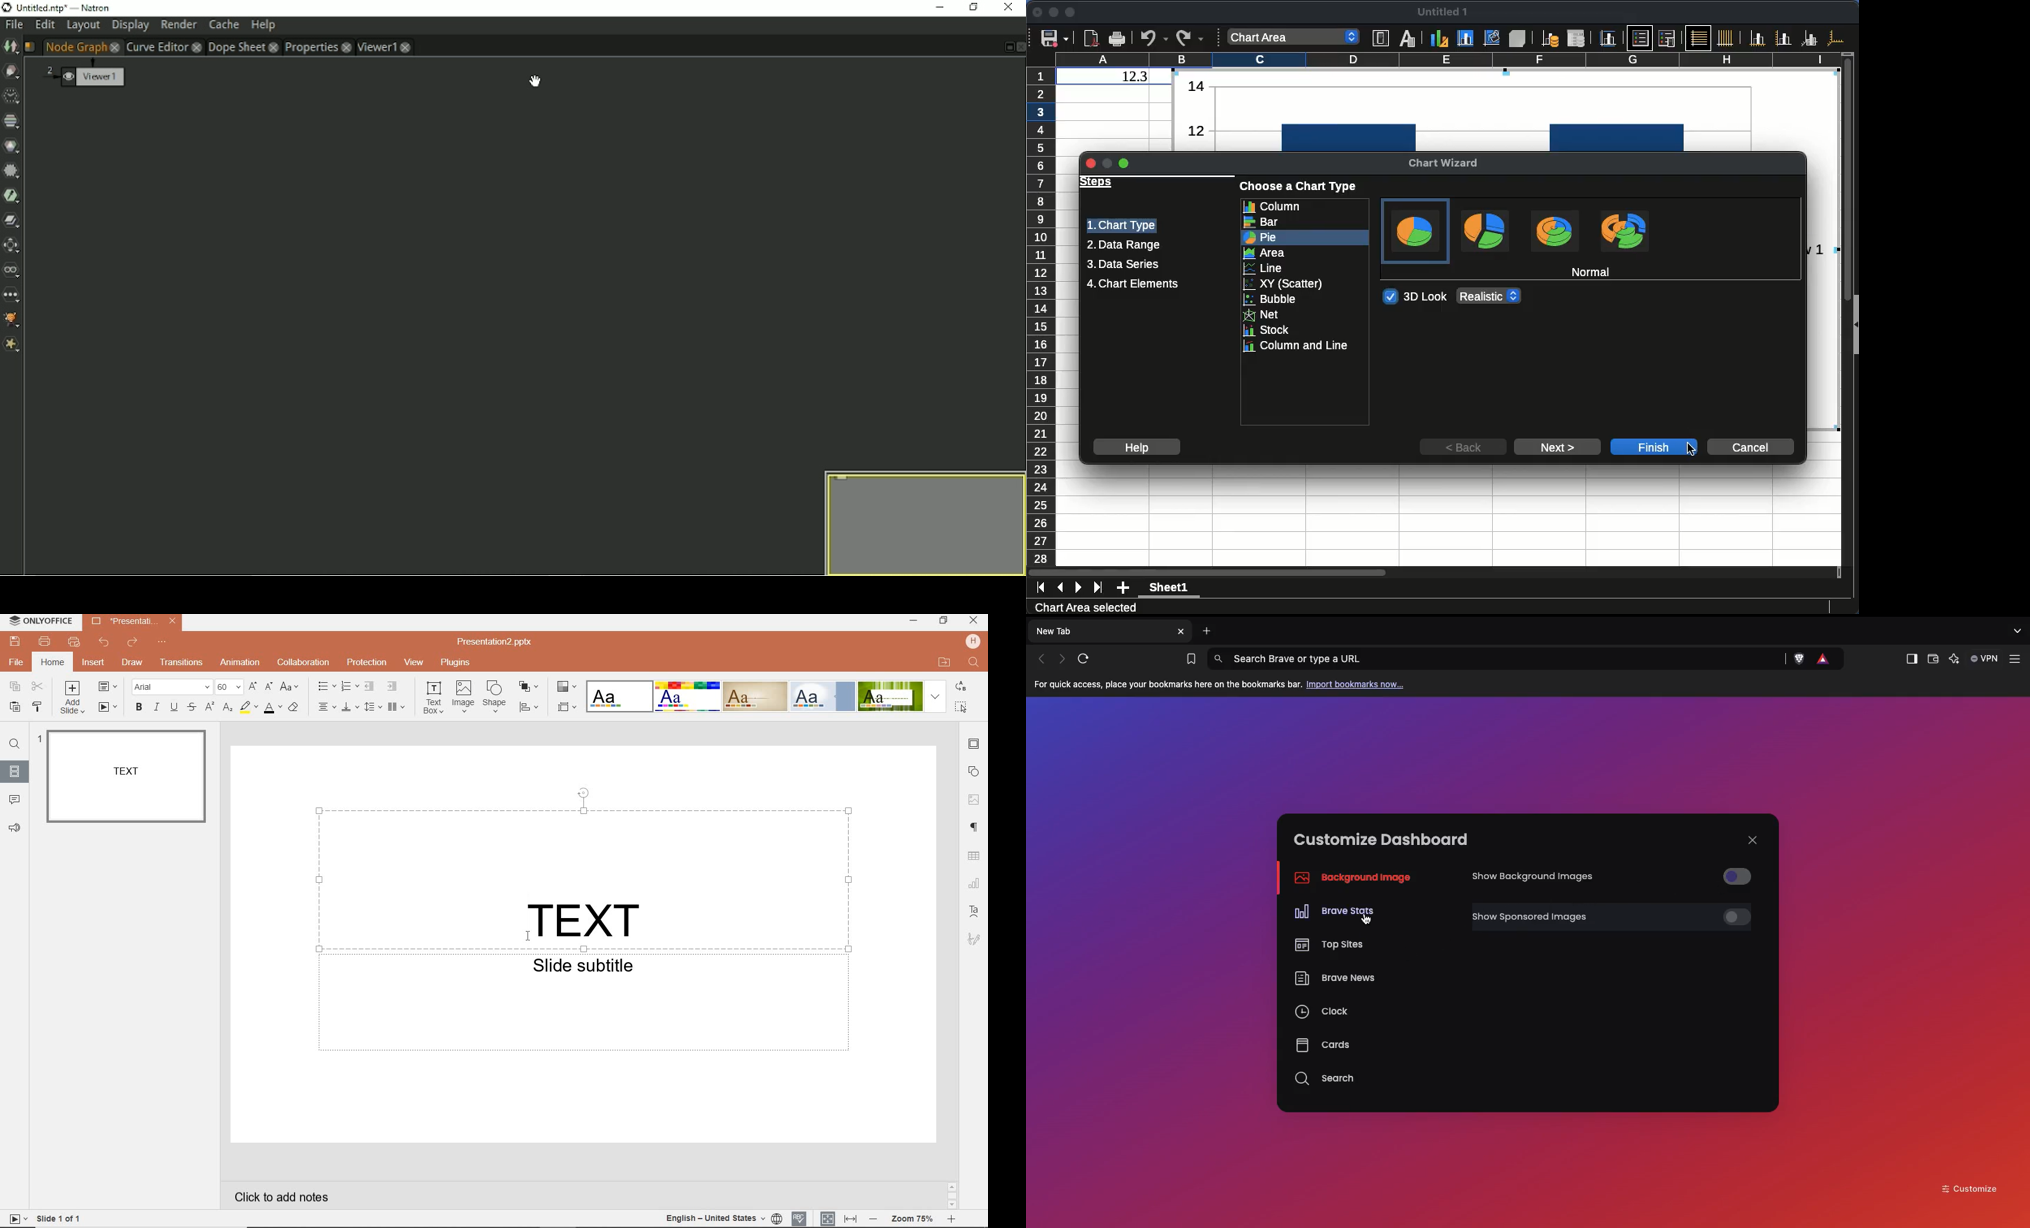 This screenshot has height=1232, width=2044. What do you see at coordinates (253, 687) in the screenshot?
I see `INCREMENT FONT SIZE` at bounding box center [253, 687].